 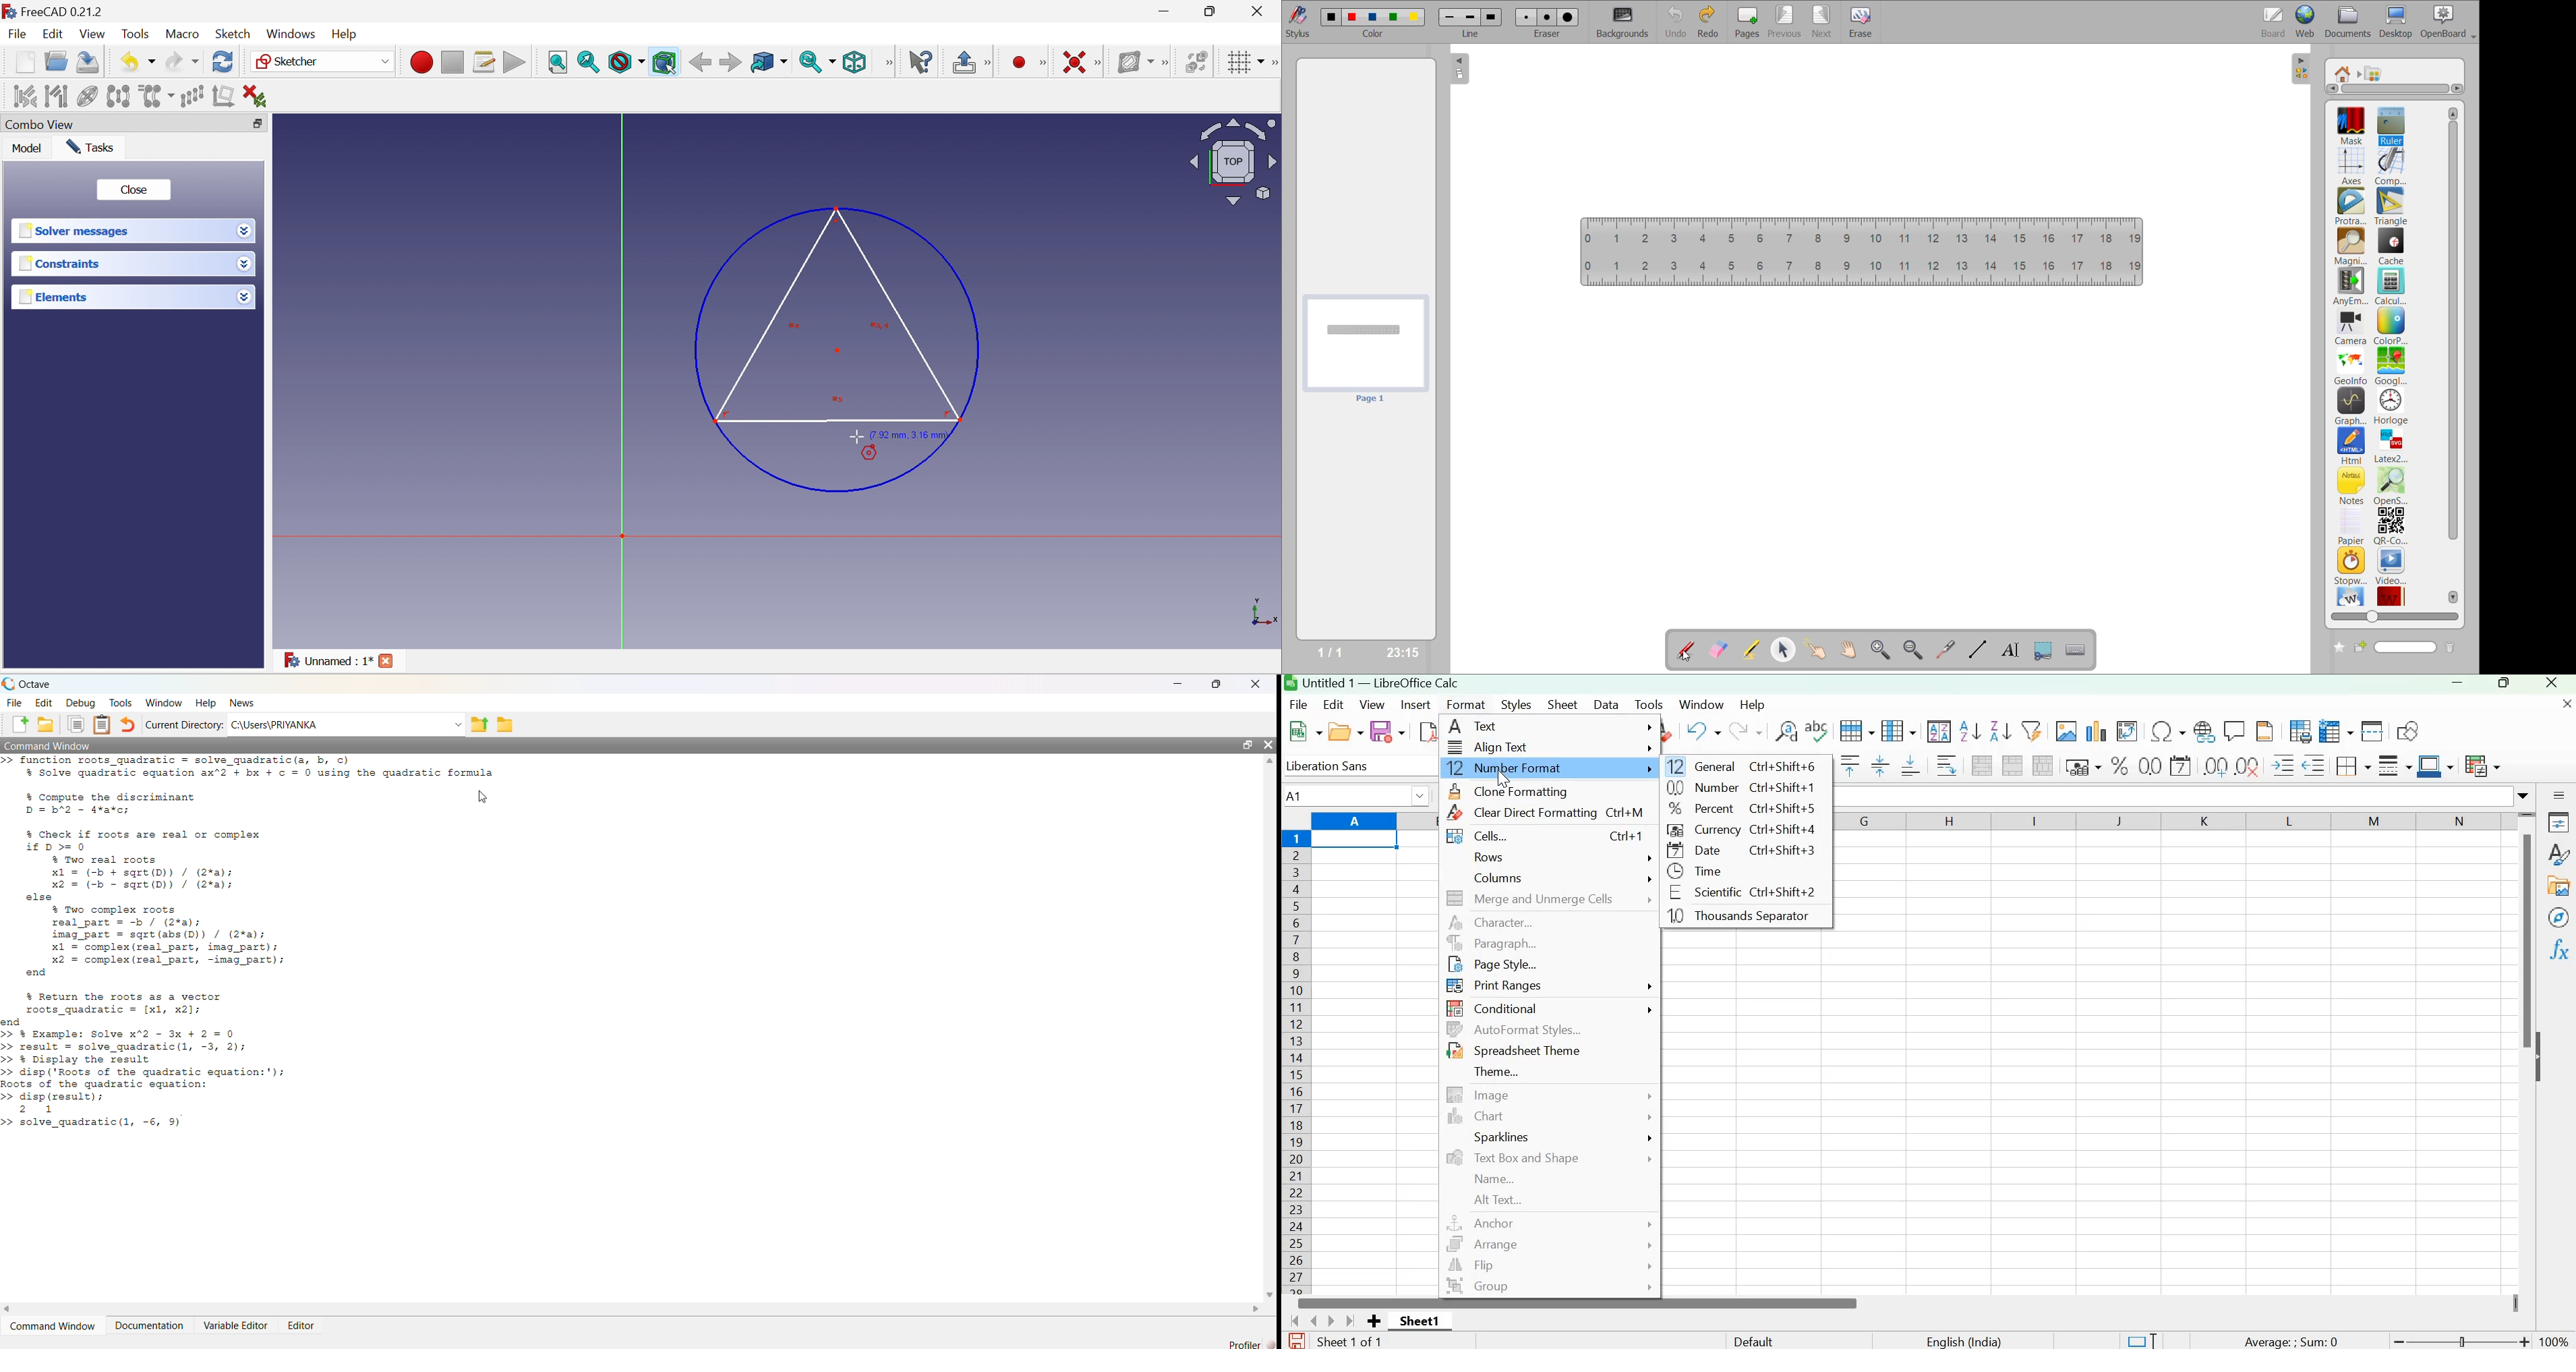 I want to click on Close, so click(x=385, y=660).